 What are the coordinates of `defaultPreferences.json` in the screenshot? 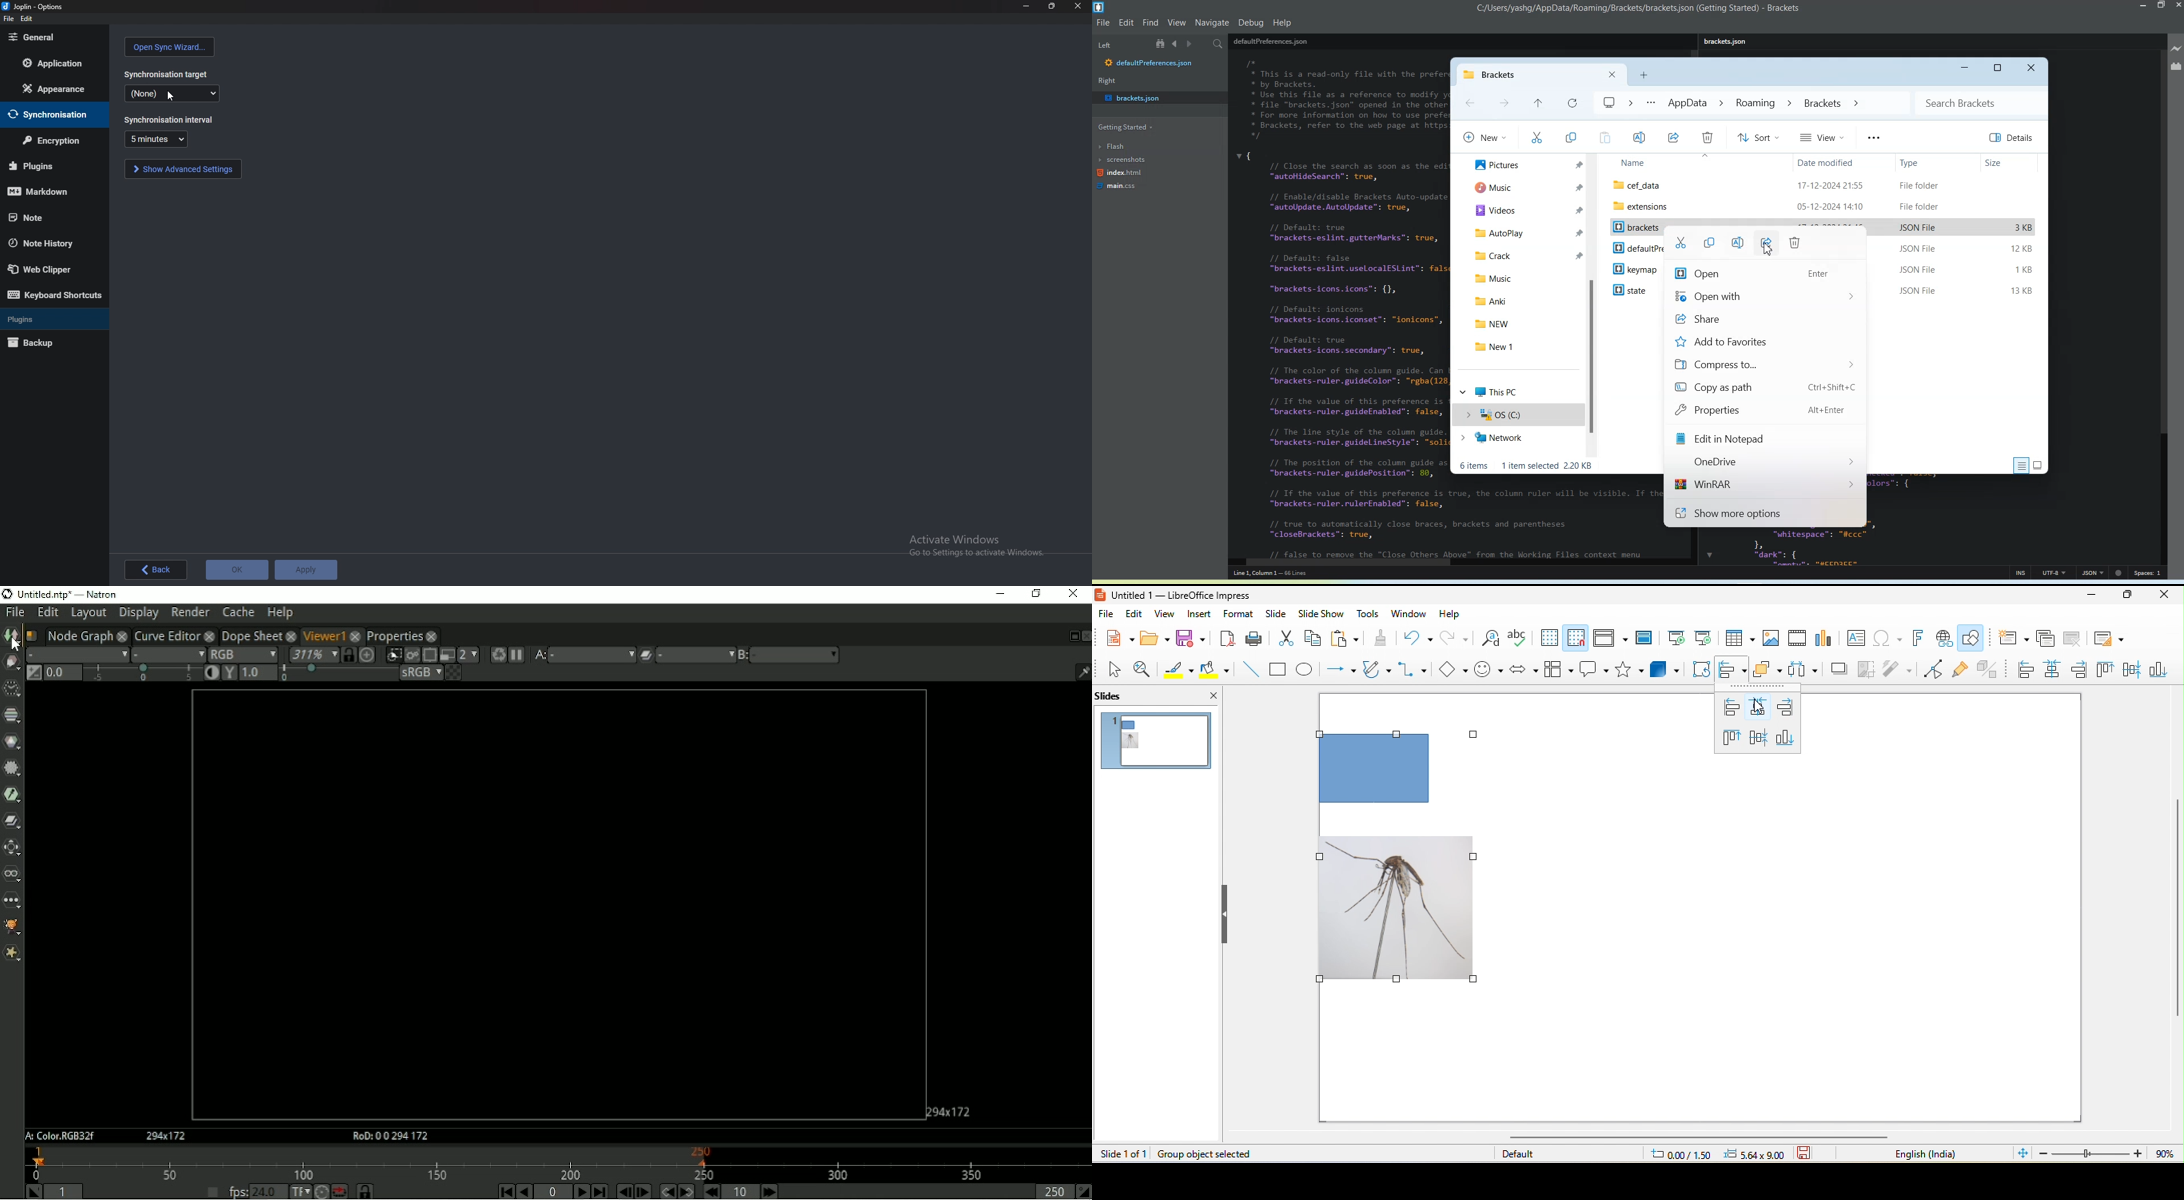 It's located at (1271, 41).